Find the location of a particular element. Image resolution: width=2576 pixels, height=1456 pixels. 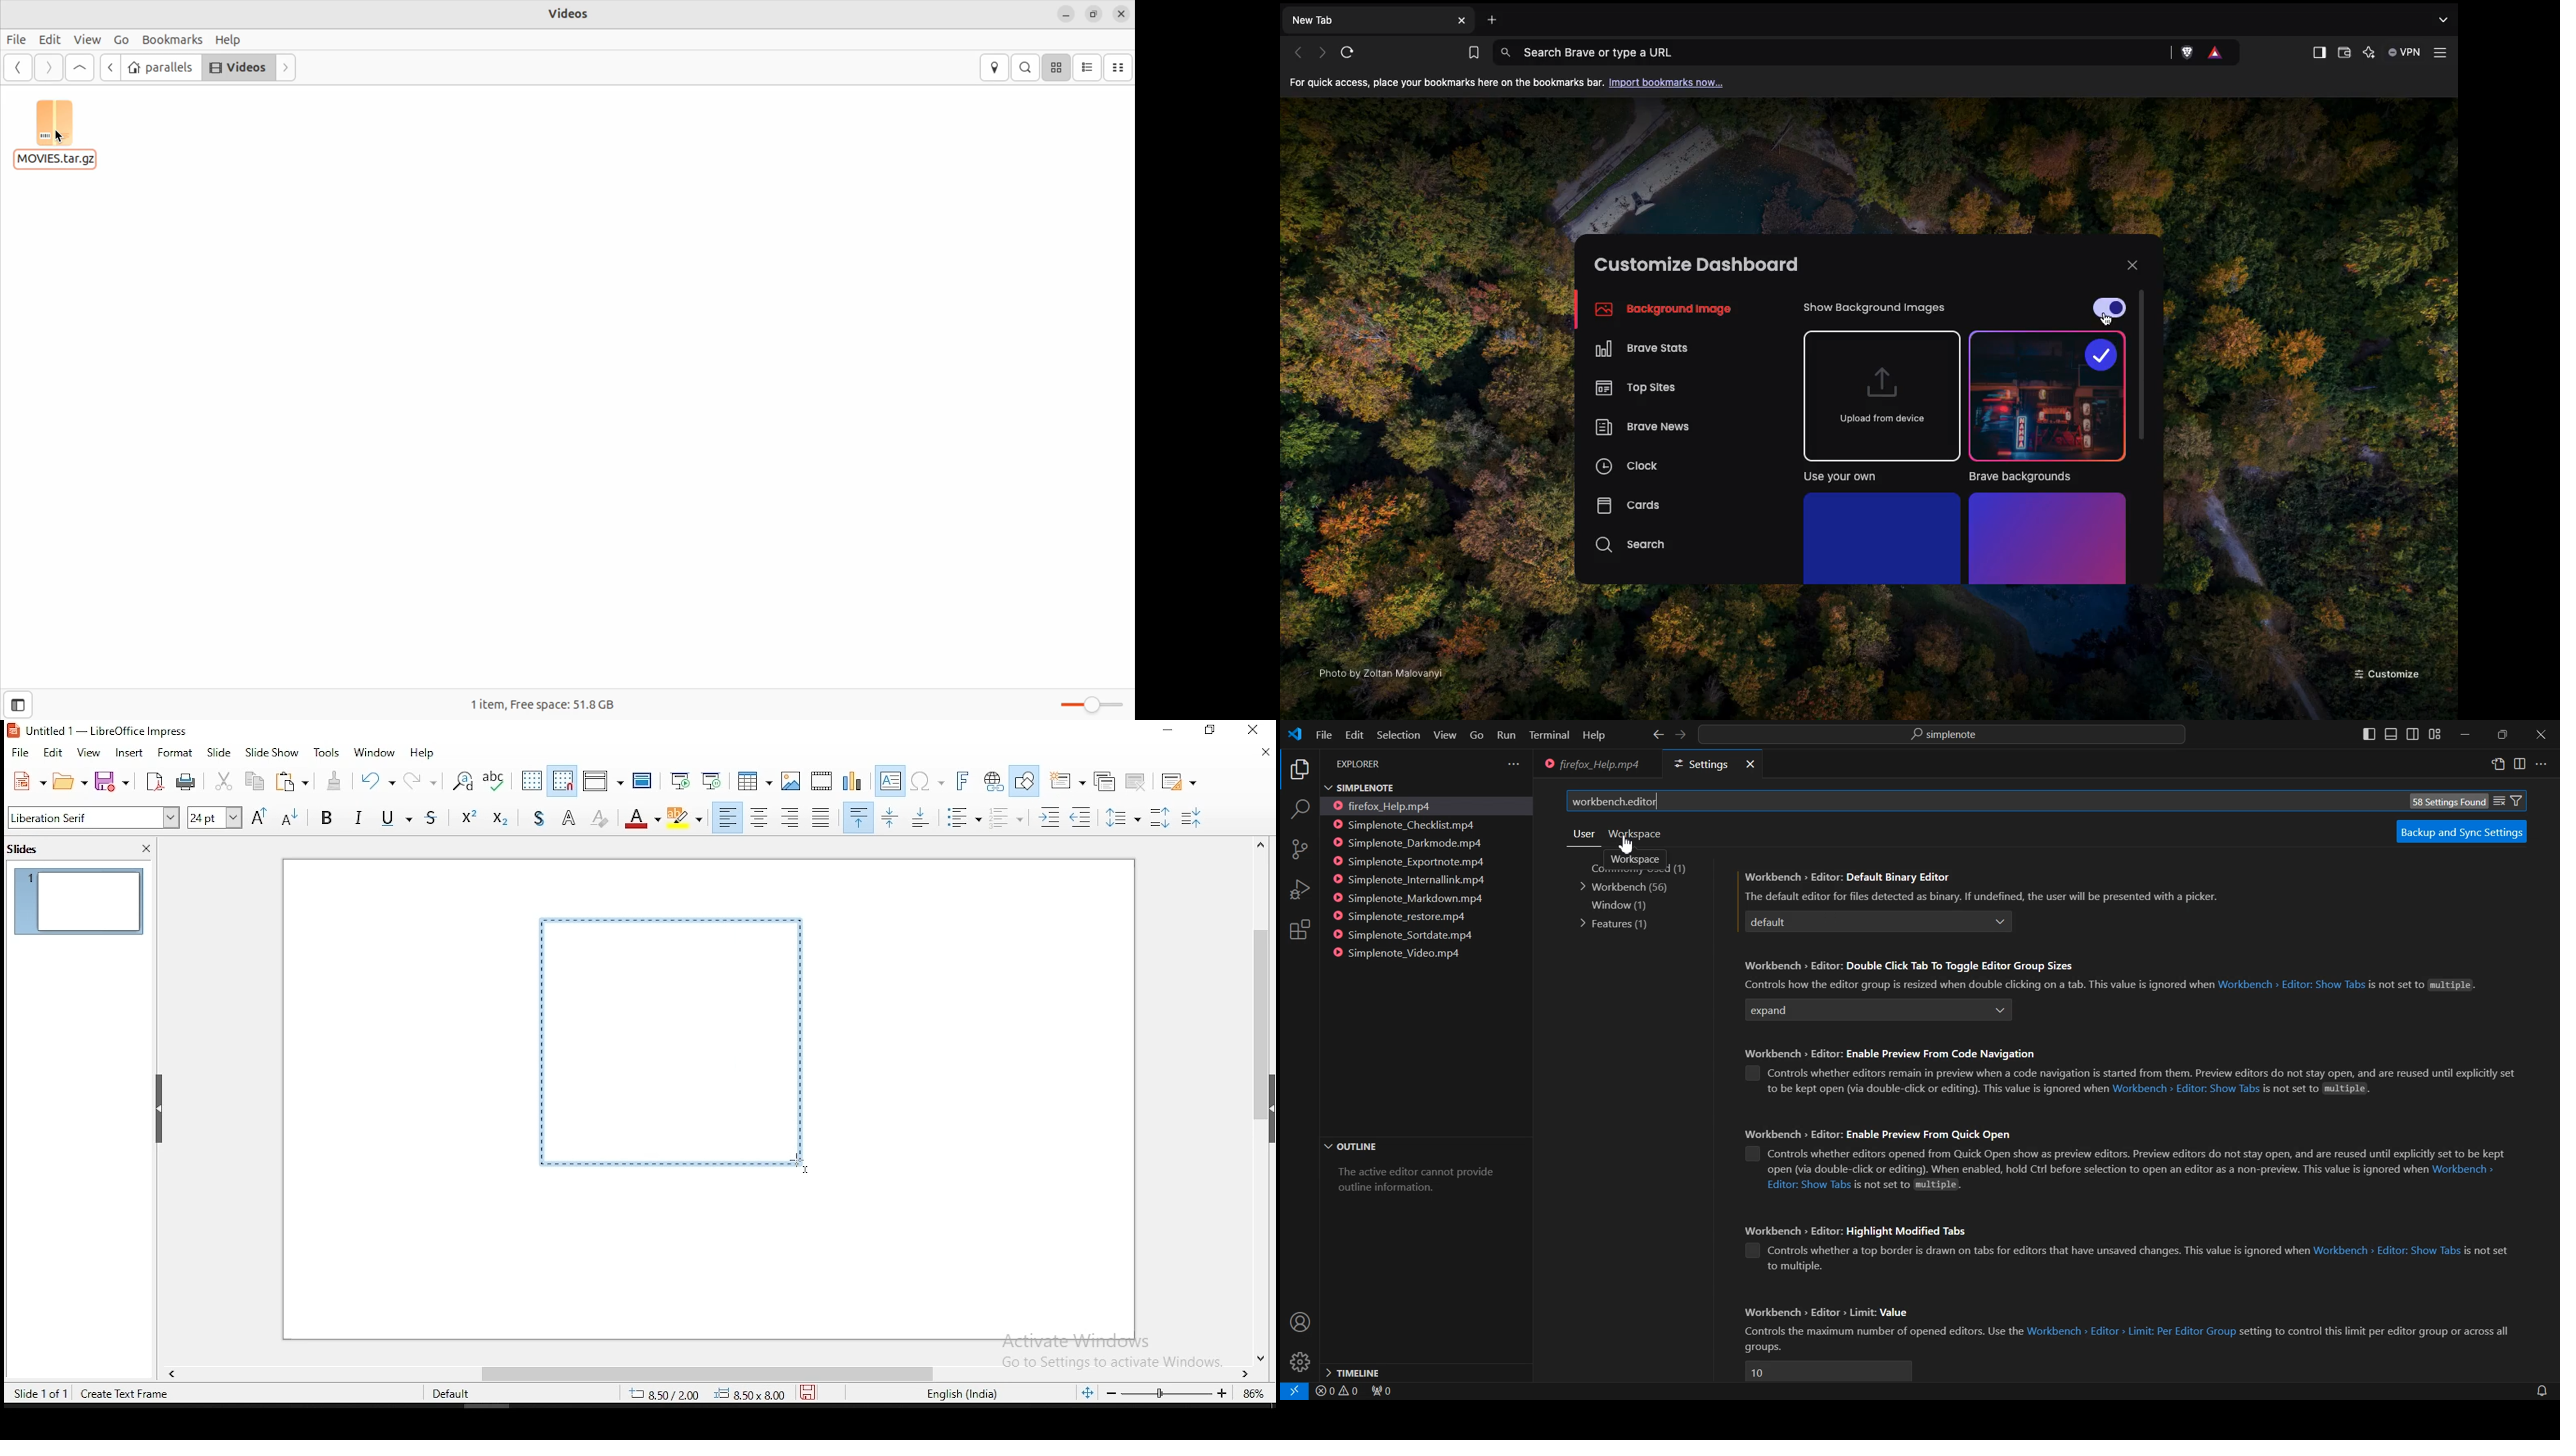

Close is located at coordinates (1748, 765).